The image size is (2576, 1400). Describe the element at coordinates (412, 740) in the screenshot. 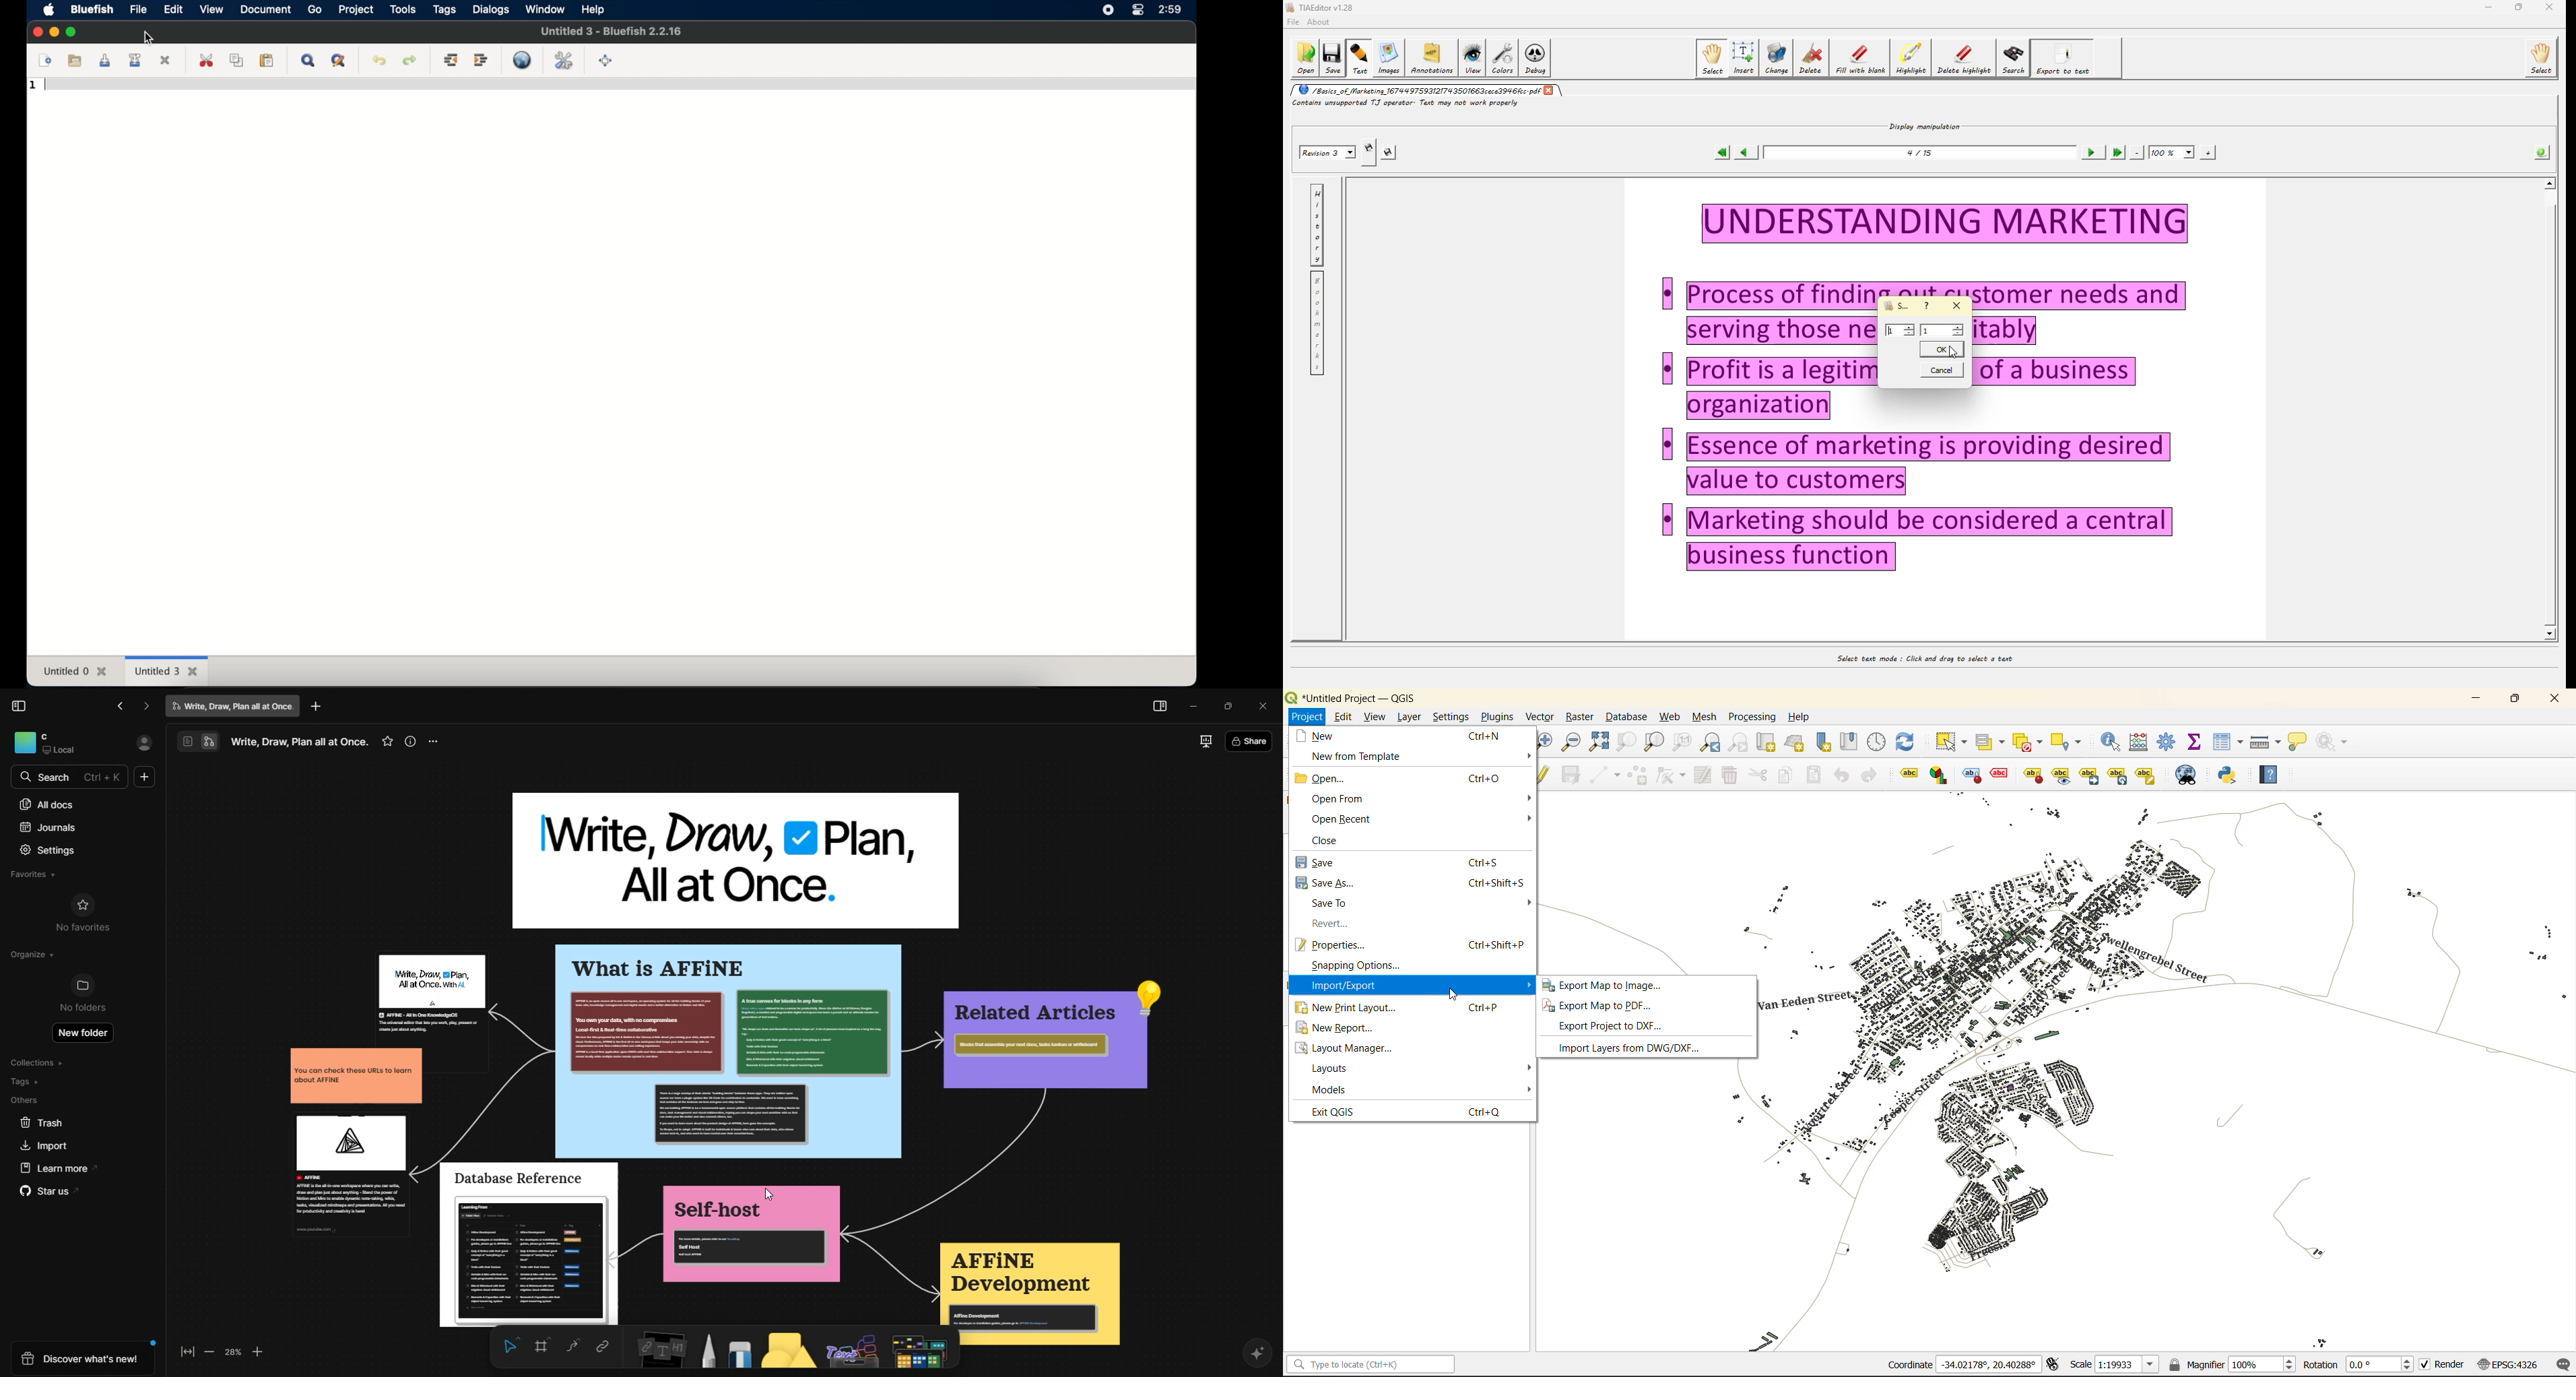

I see `information` at that location.